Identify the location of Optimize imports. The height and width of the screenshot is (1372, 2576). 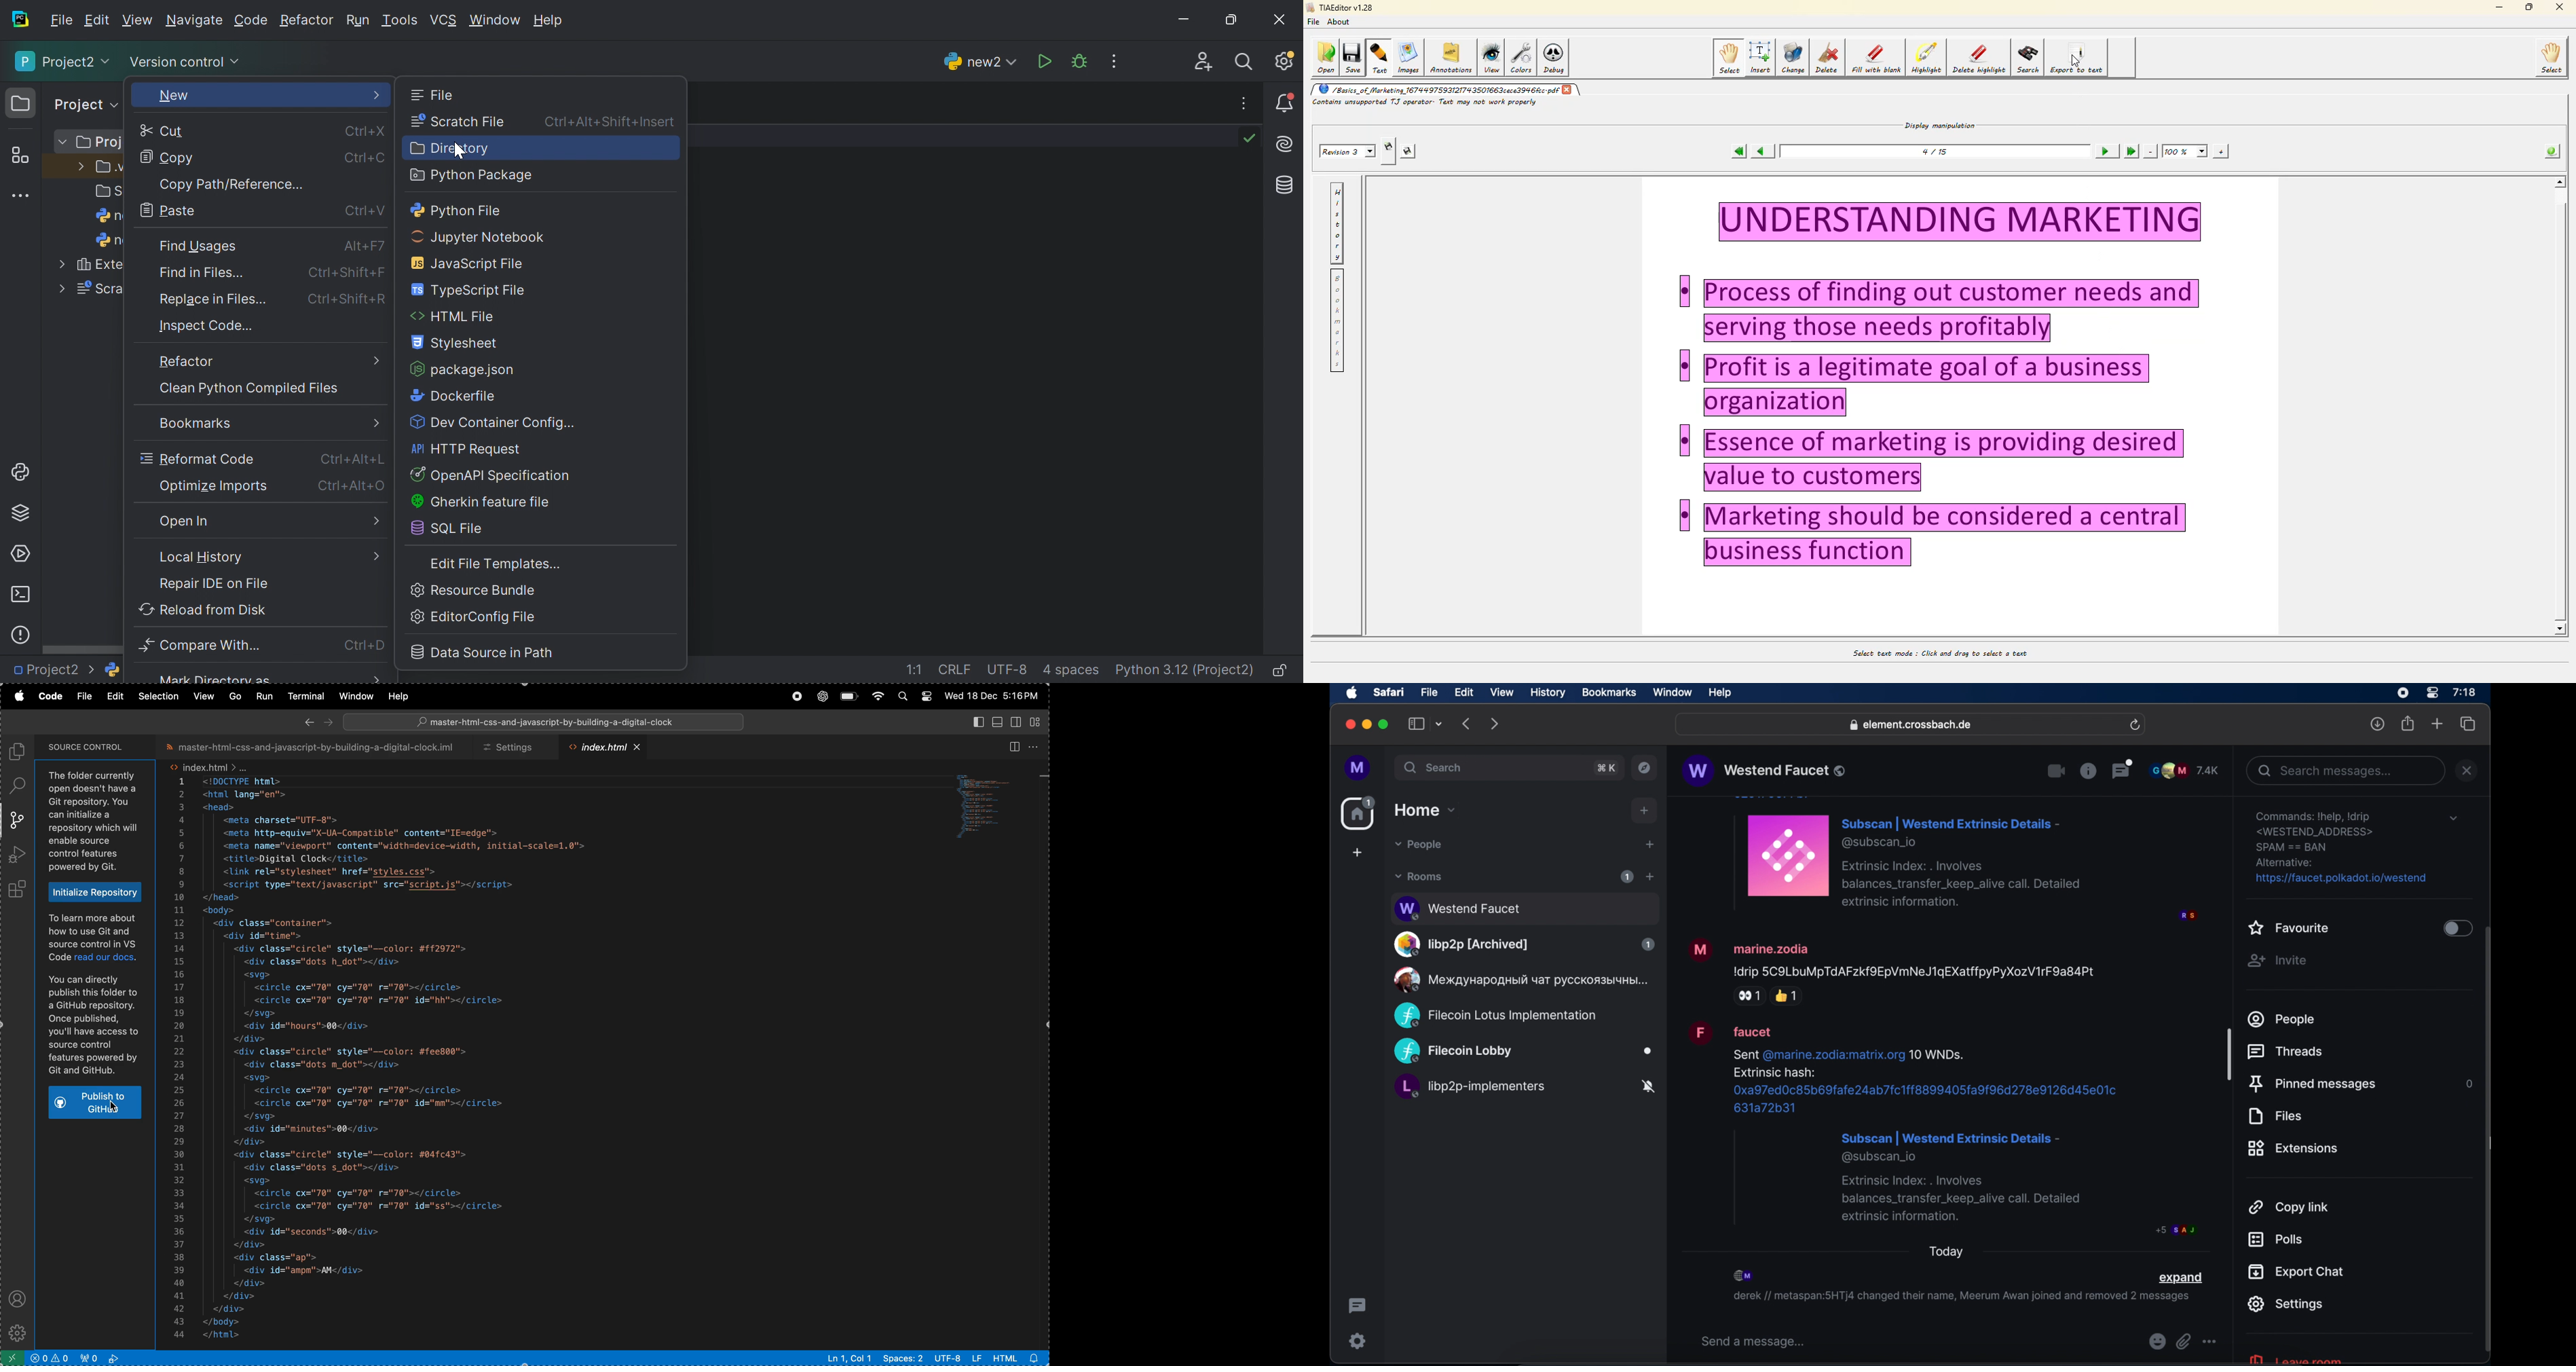
(214, 485).